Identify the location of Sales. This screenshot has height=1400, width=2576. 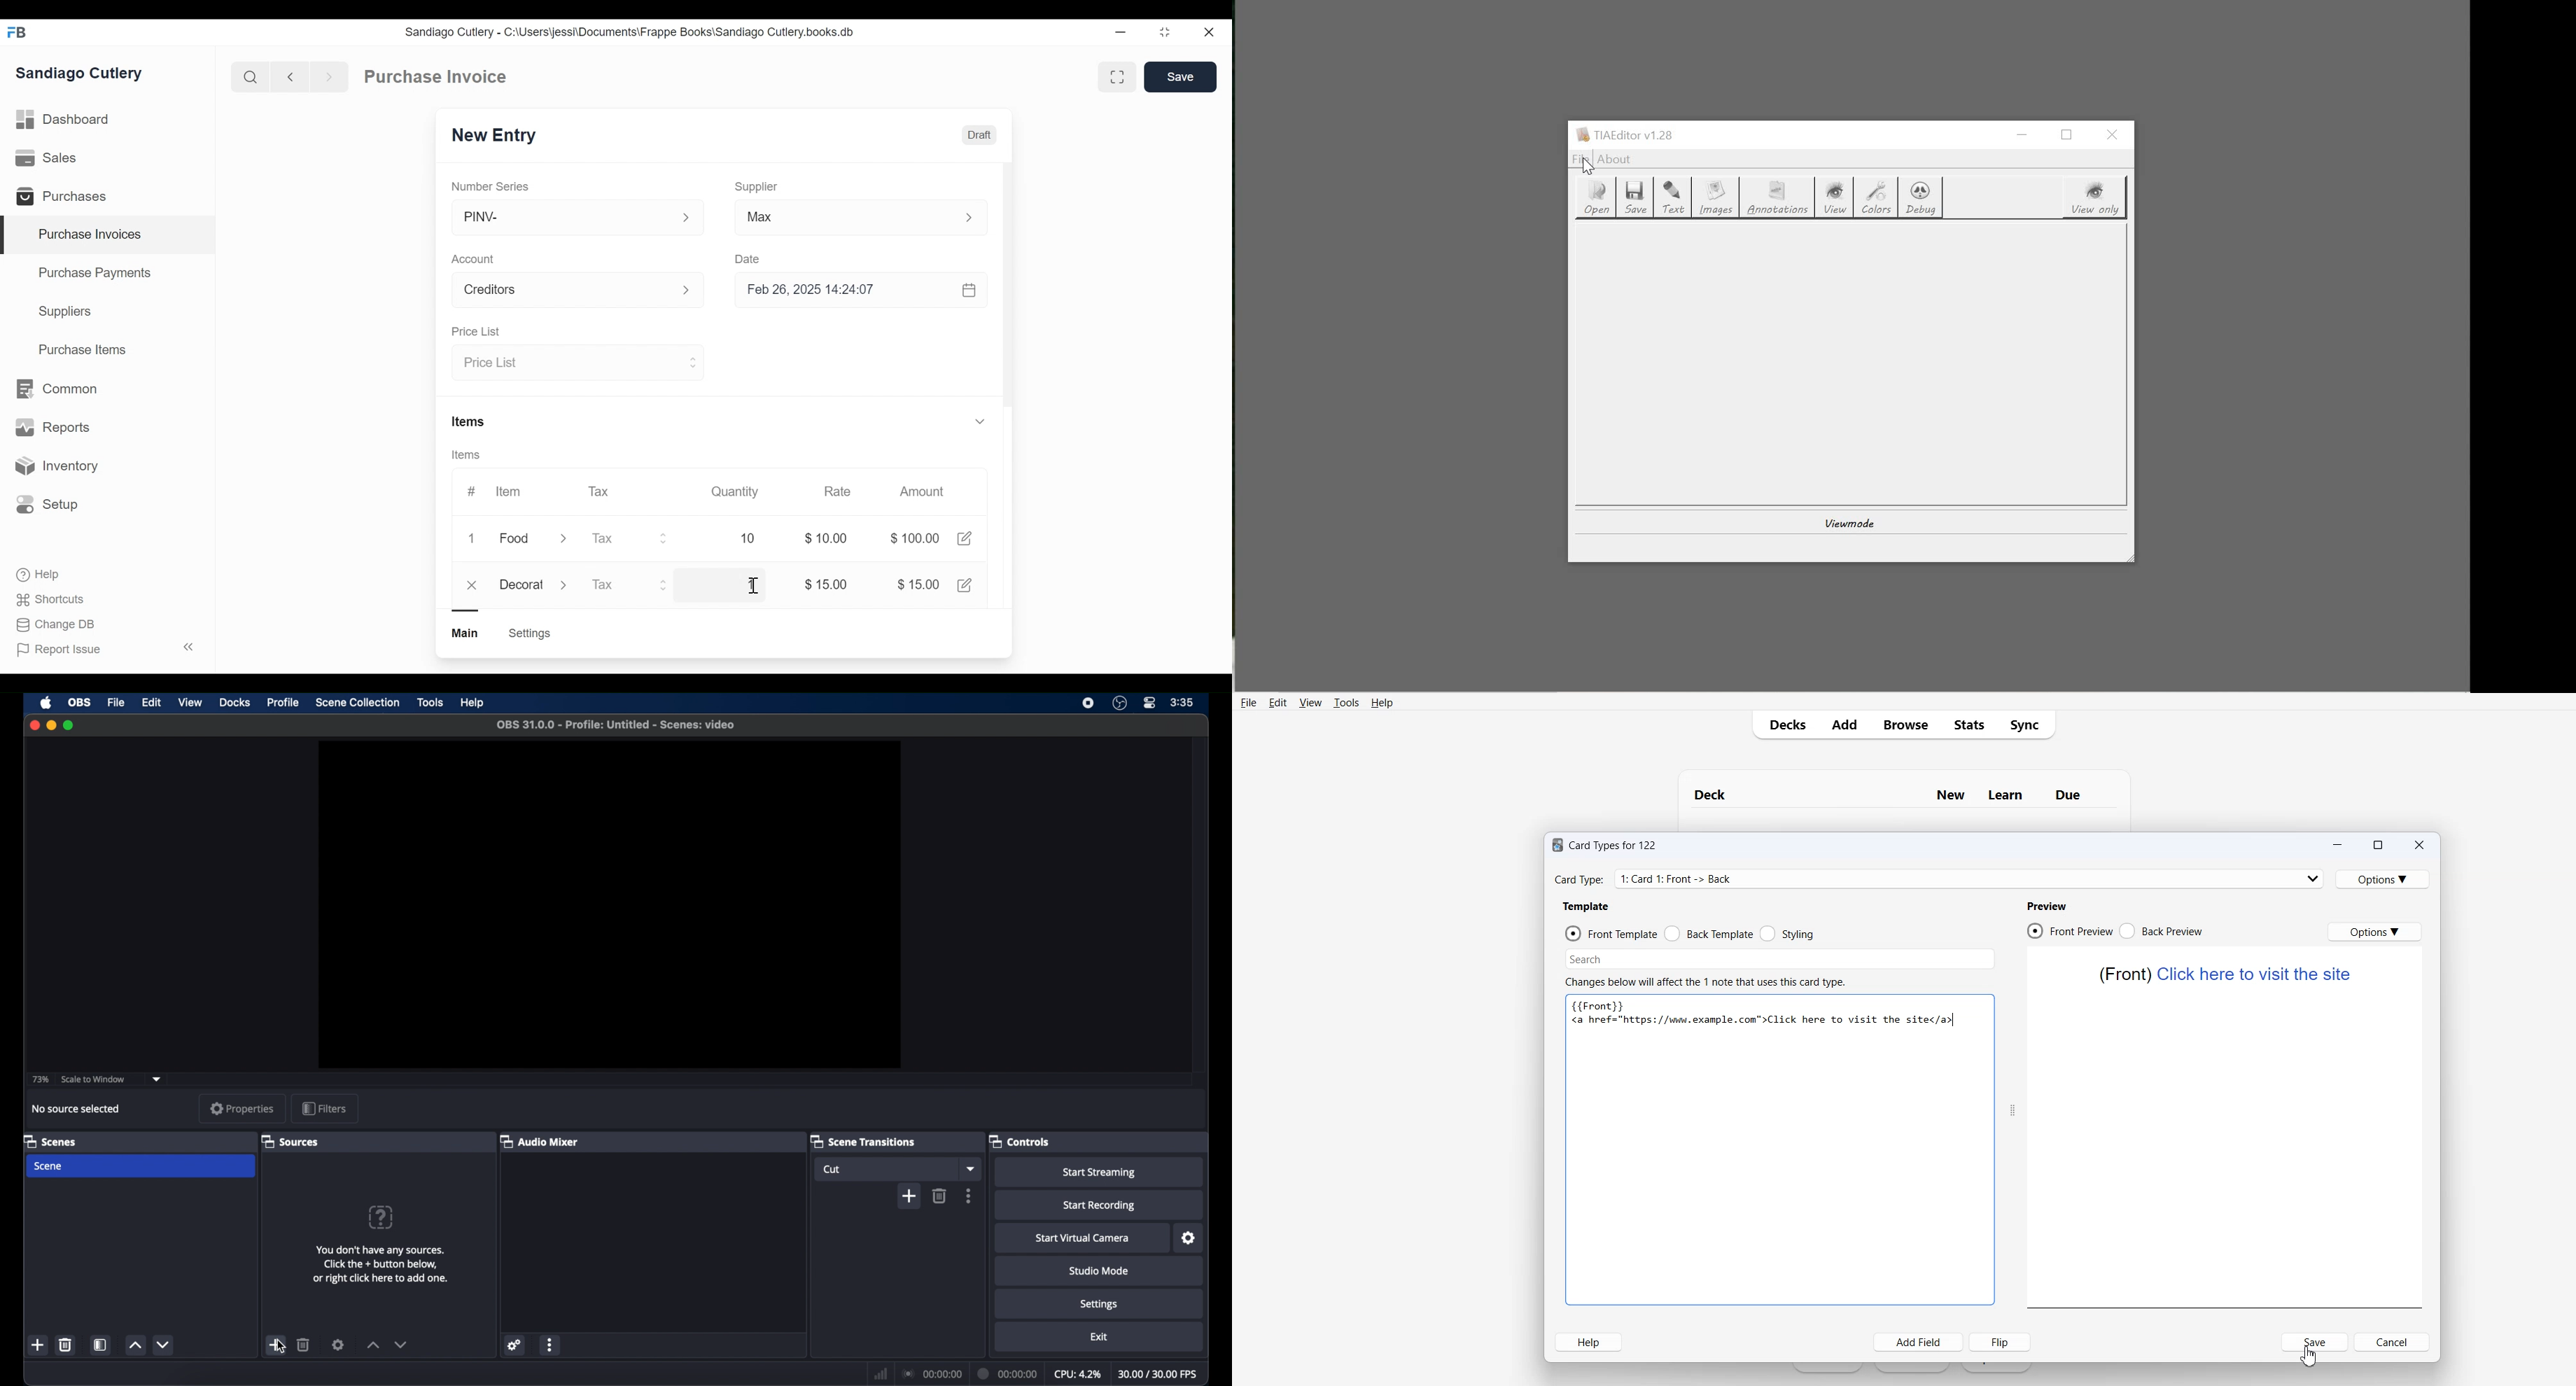
(49, 158).